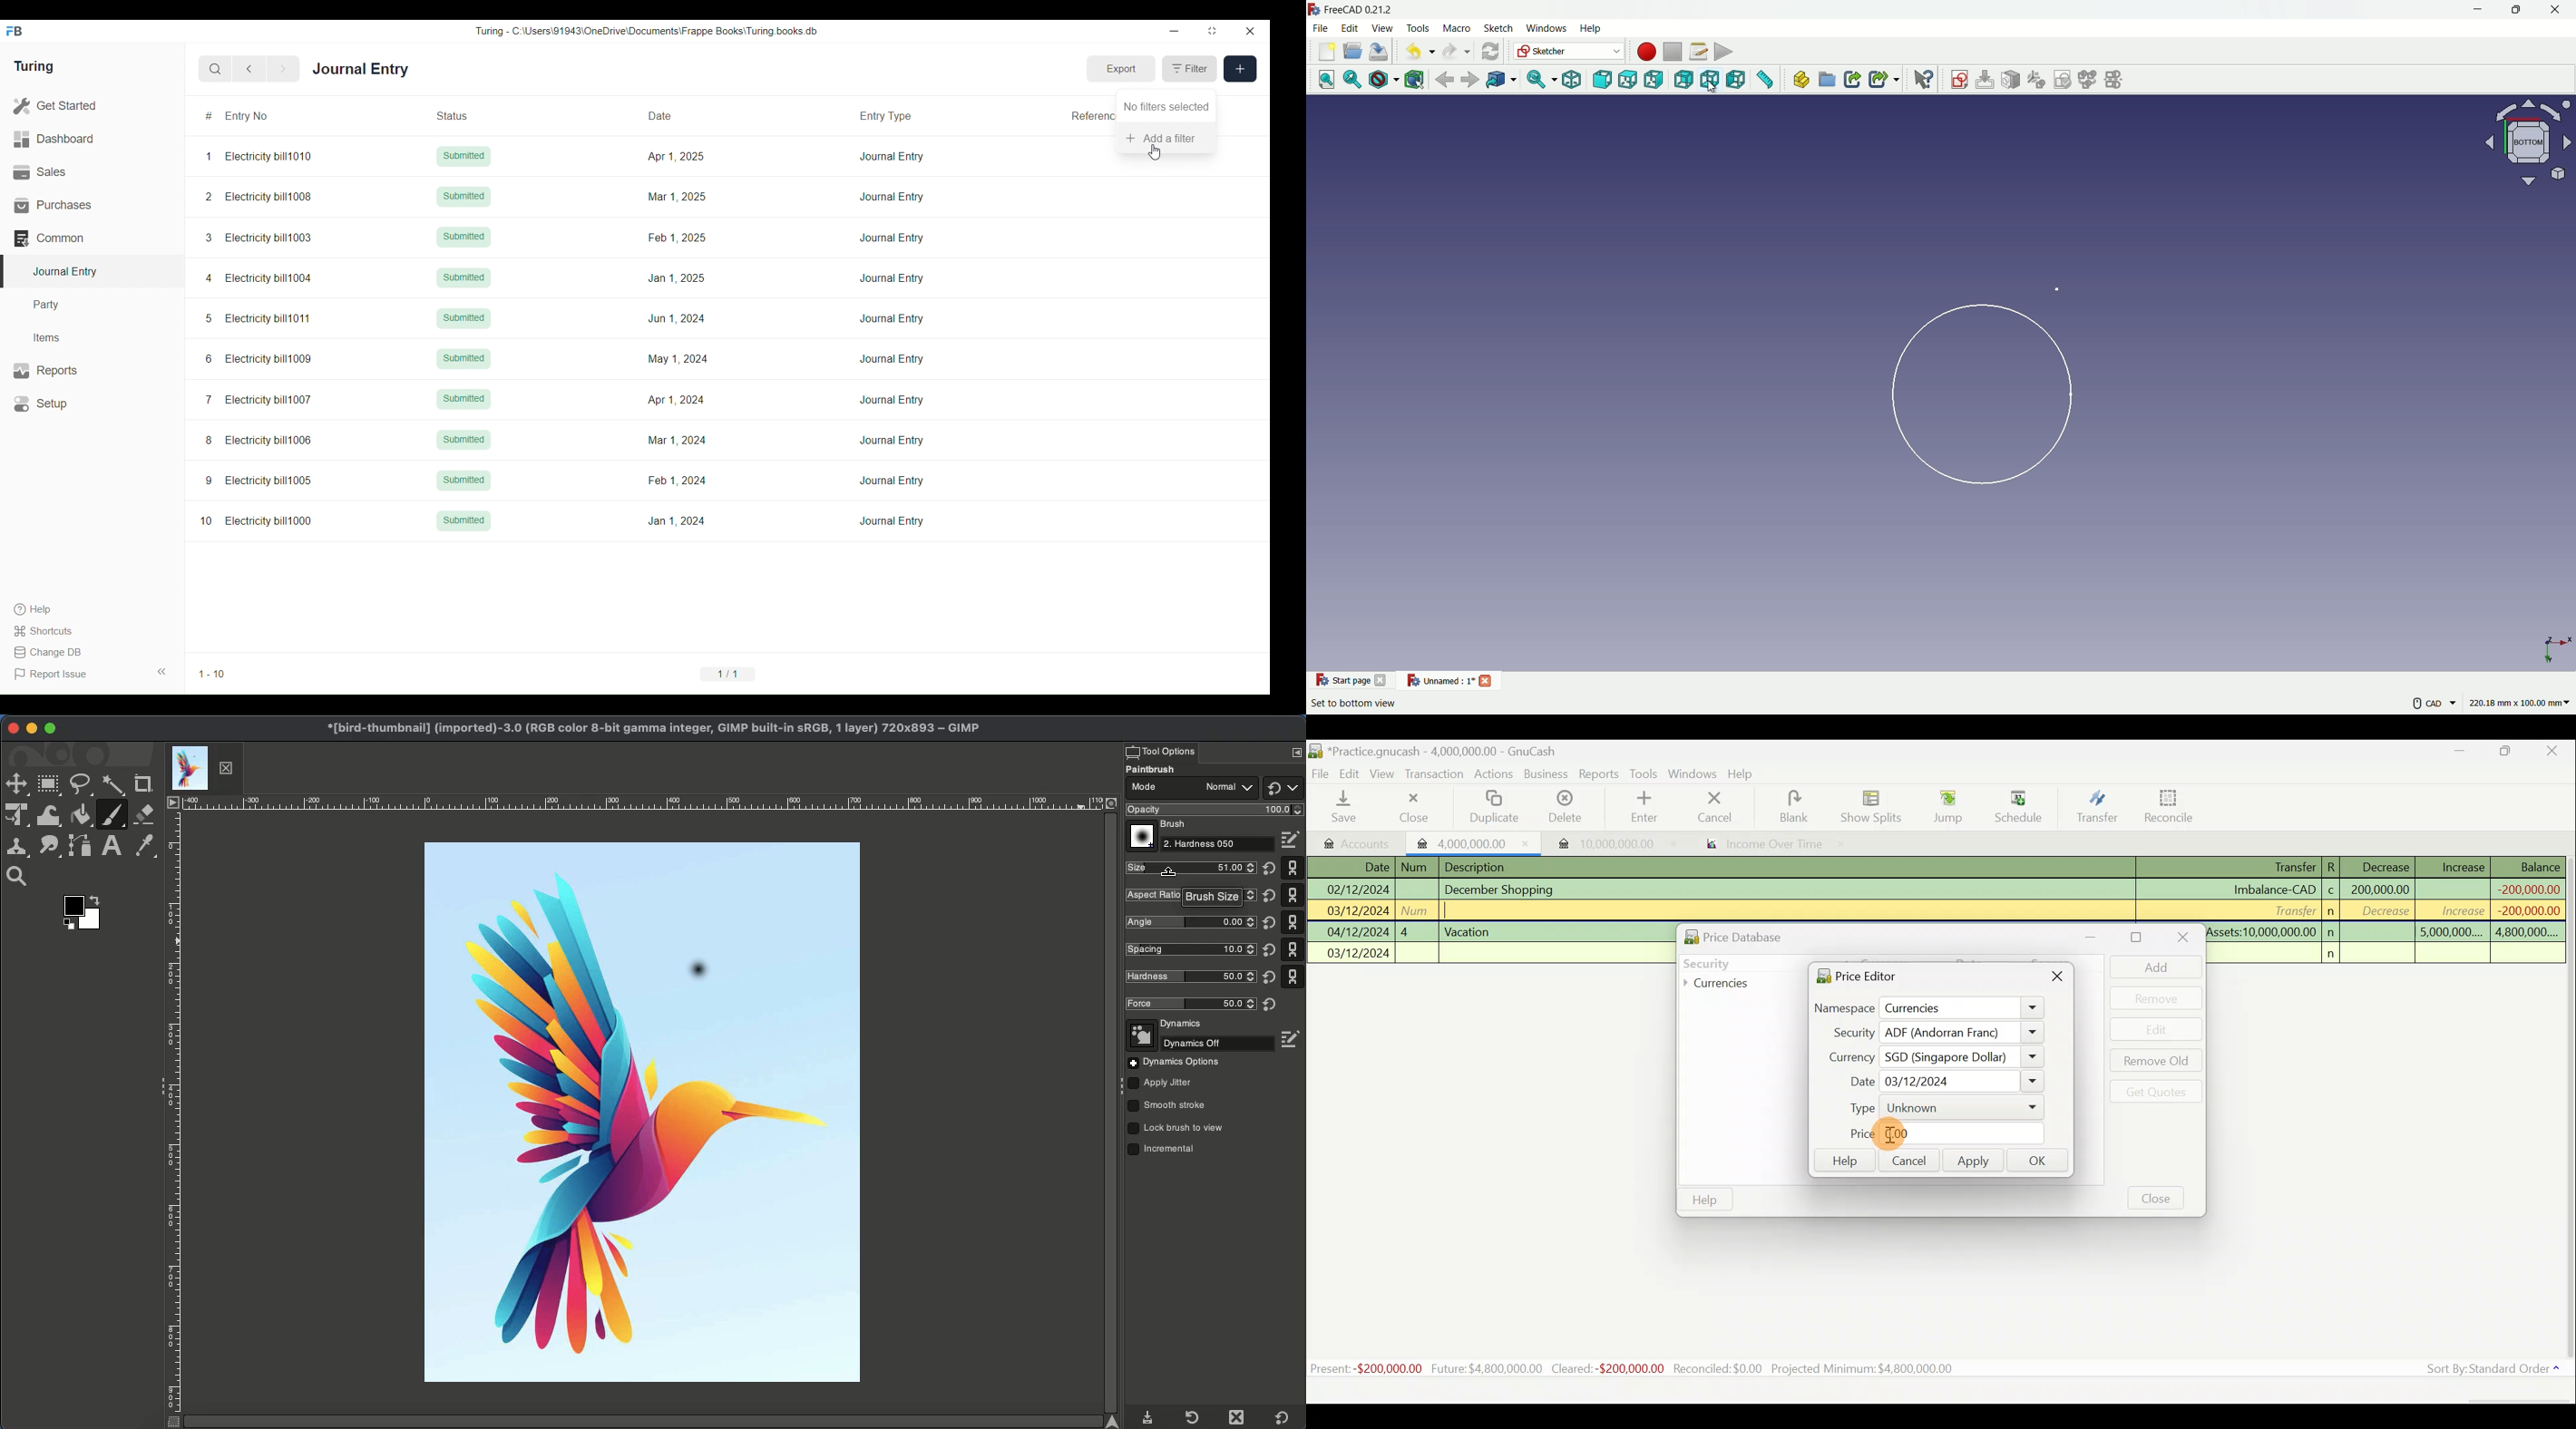  I want to click on Cancel, so click(1908, 1159).